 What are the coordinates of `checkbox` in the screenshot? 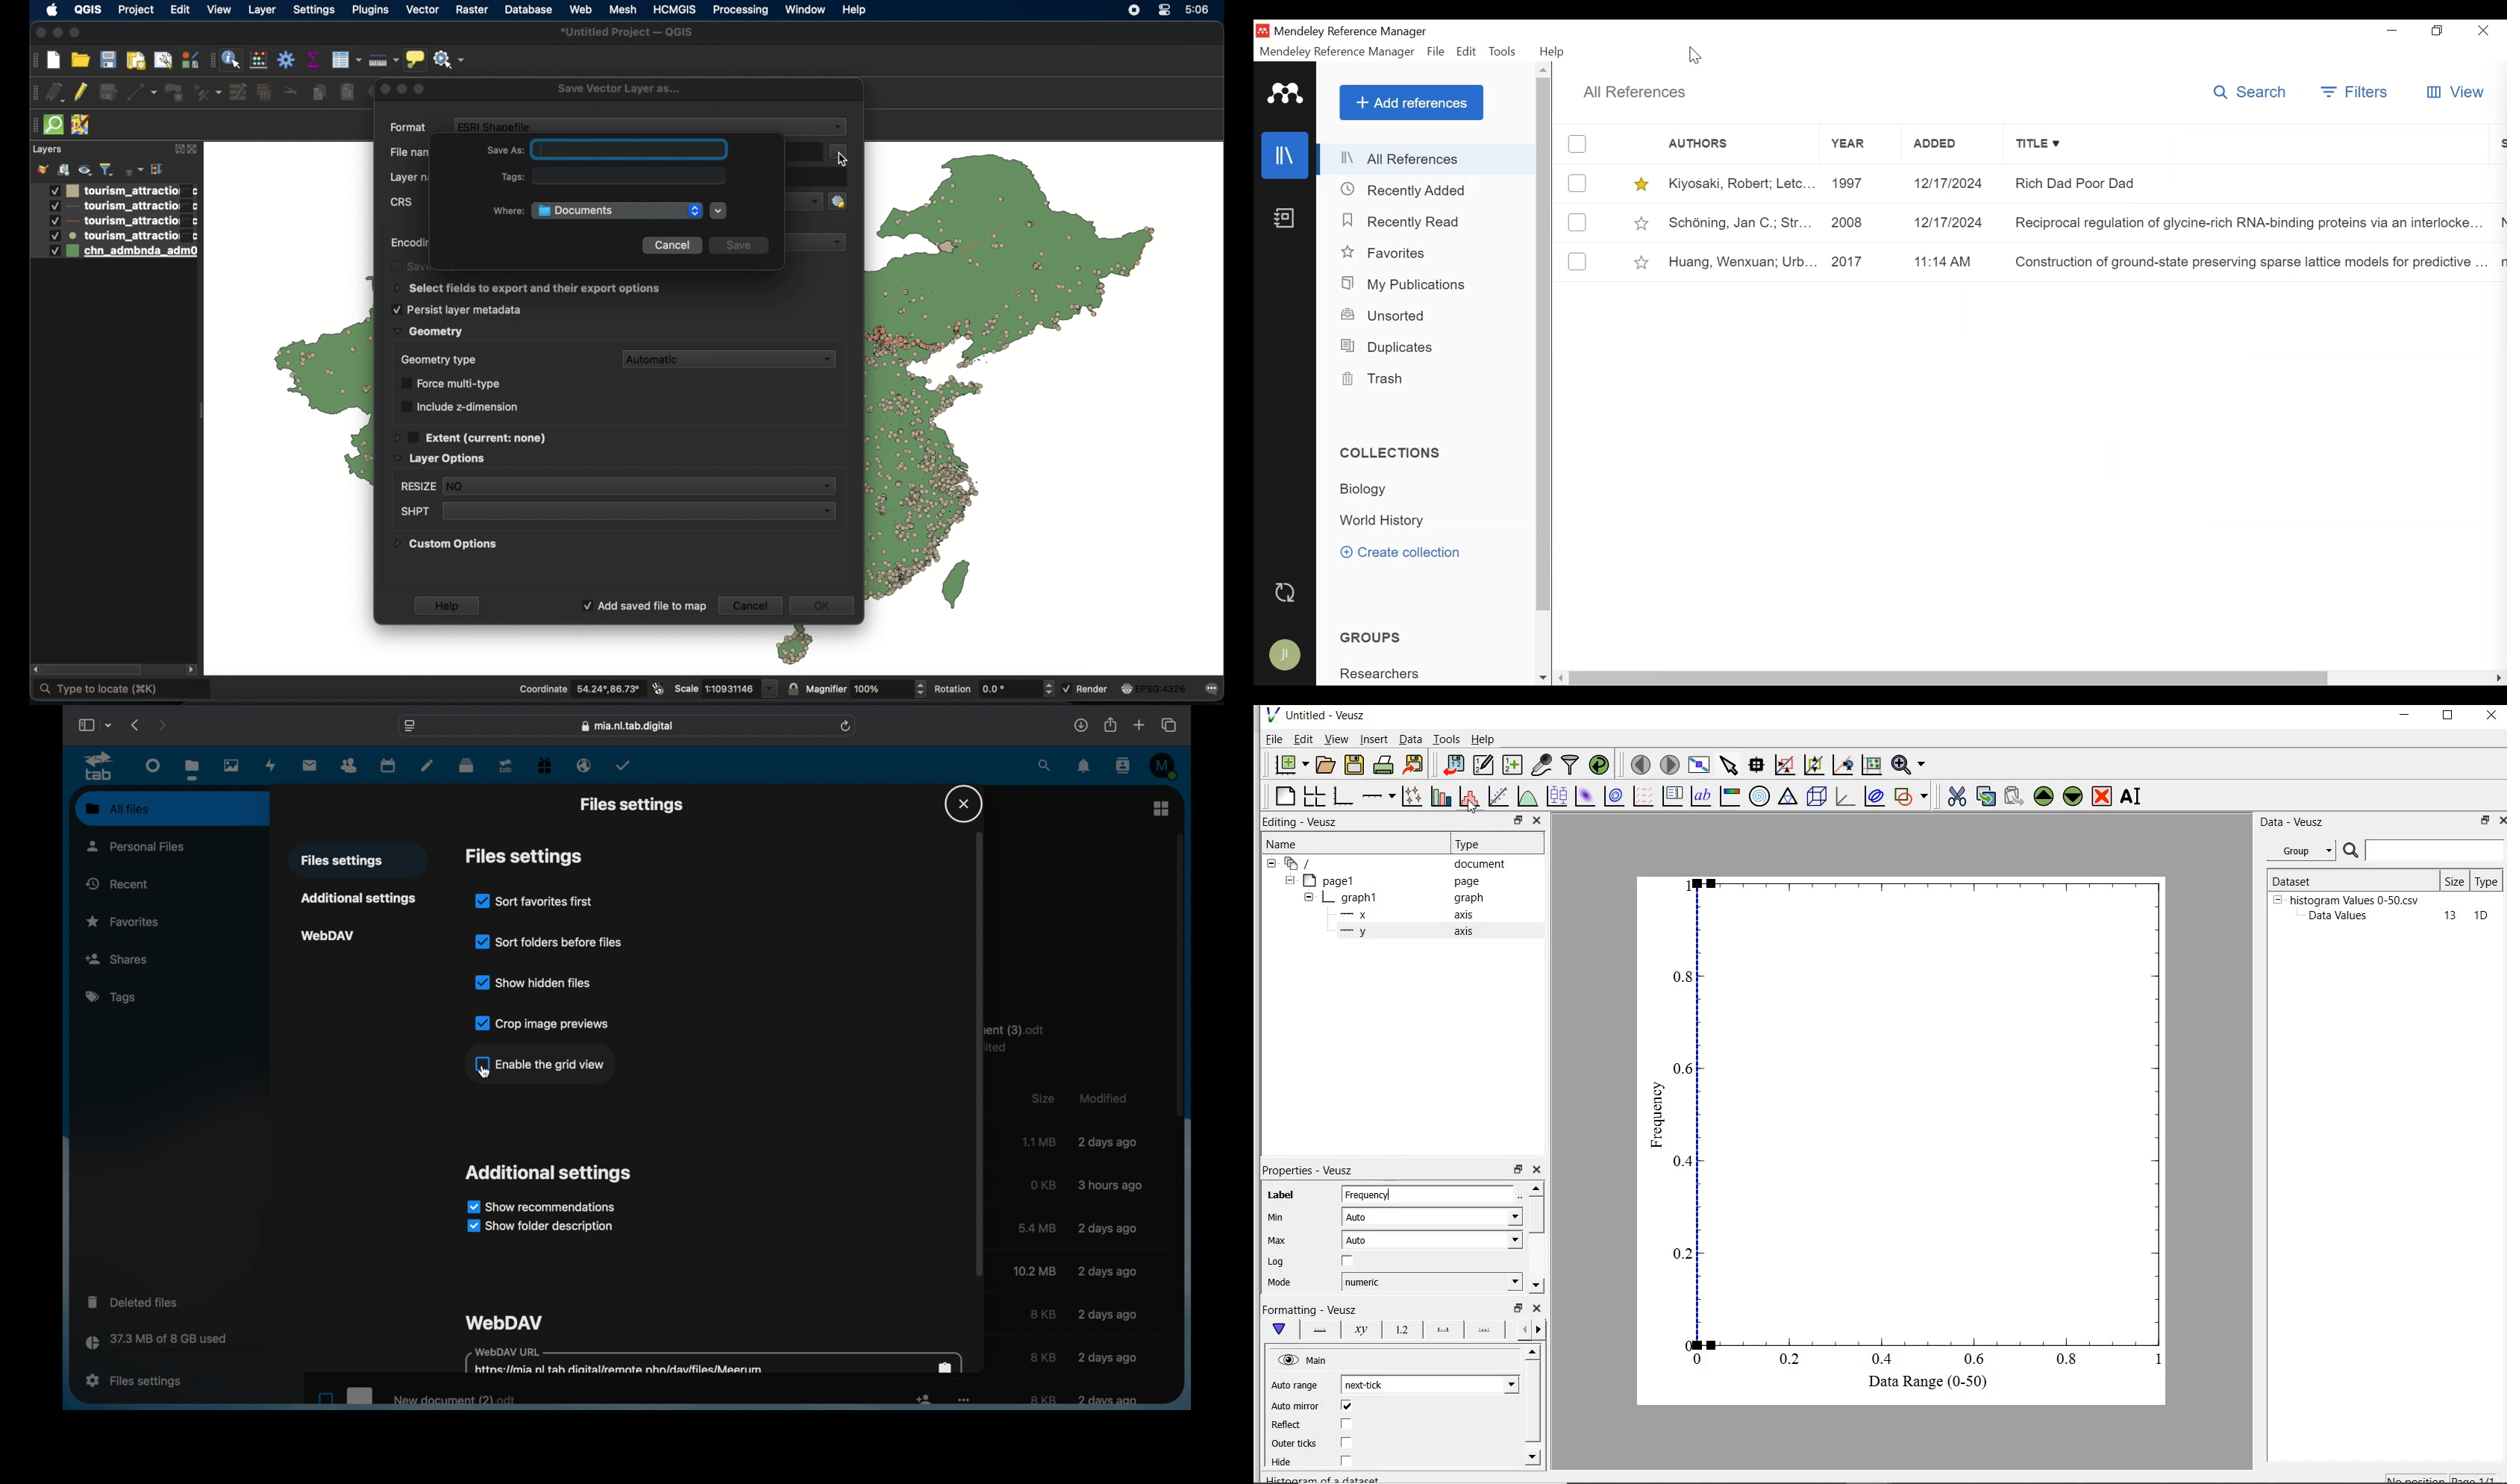 It's located at (1346, 1462).